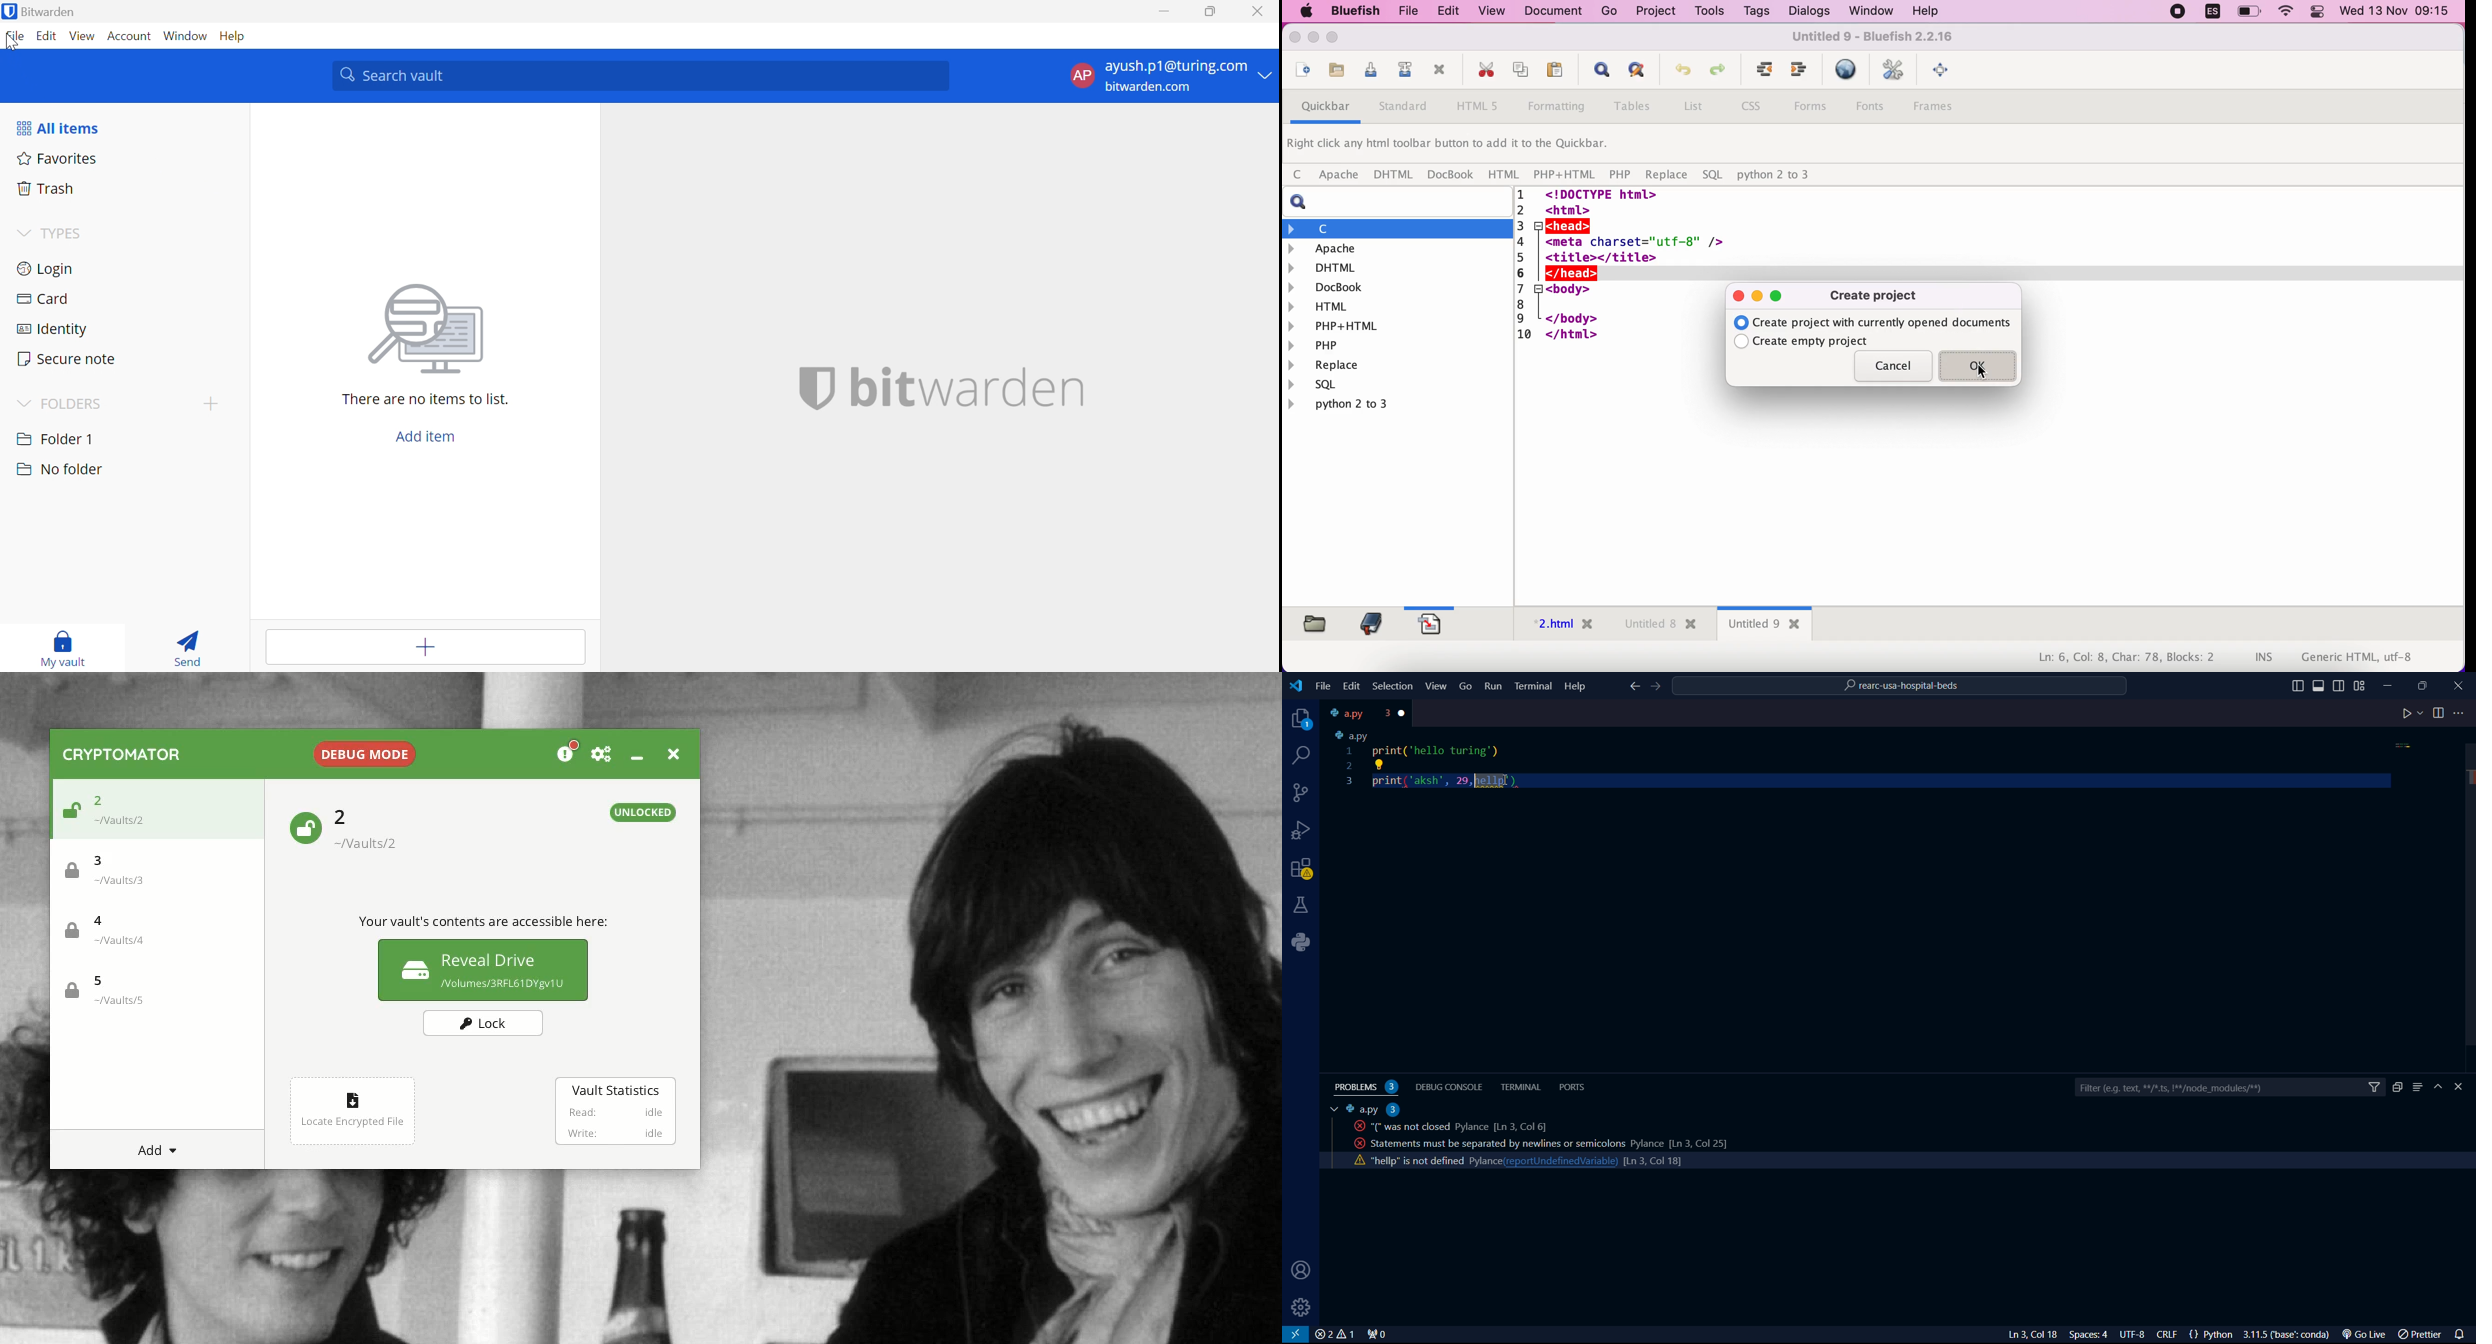  I want to click on formatting, so click(1558, 108).